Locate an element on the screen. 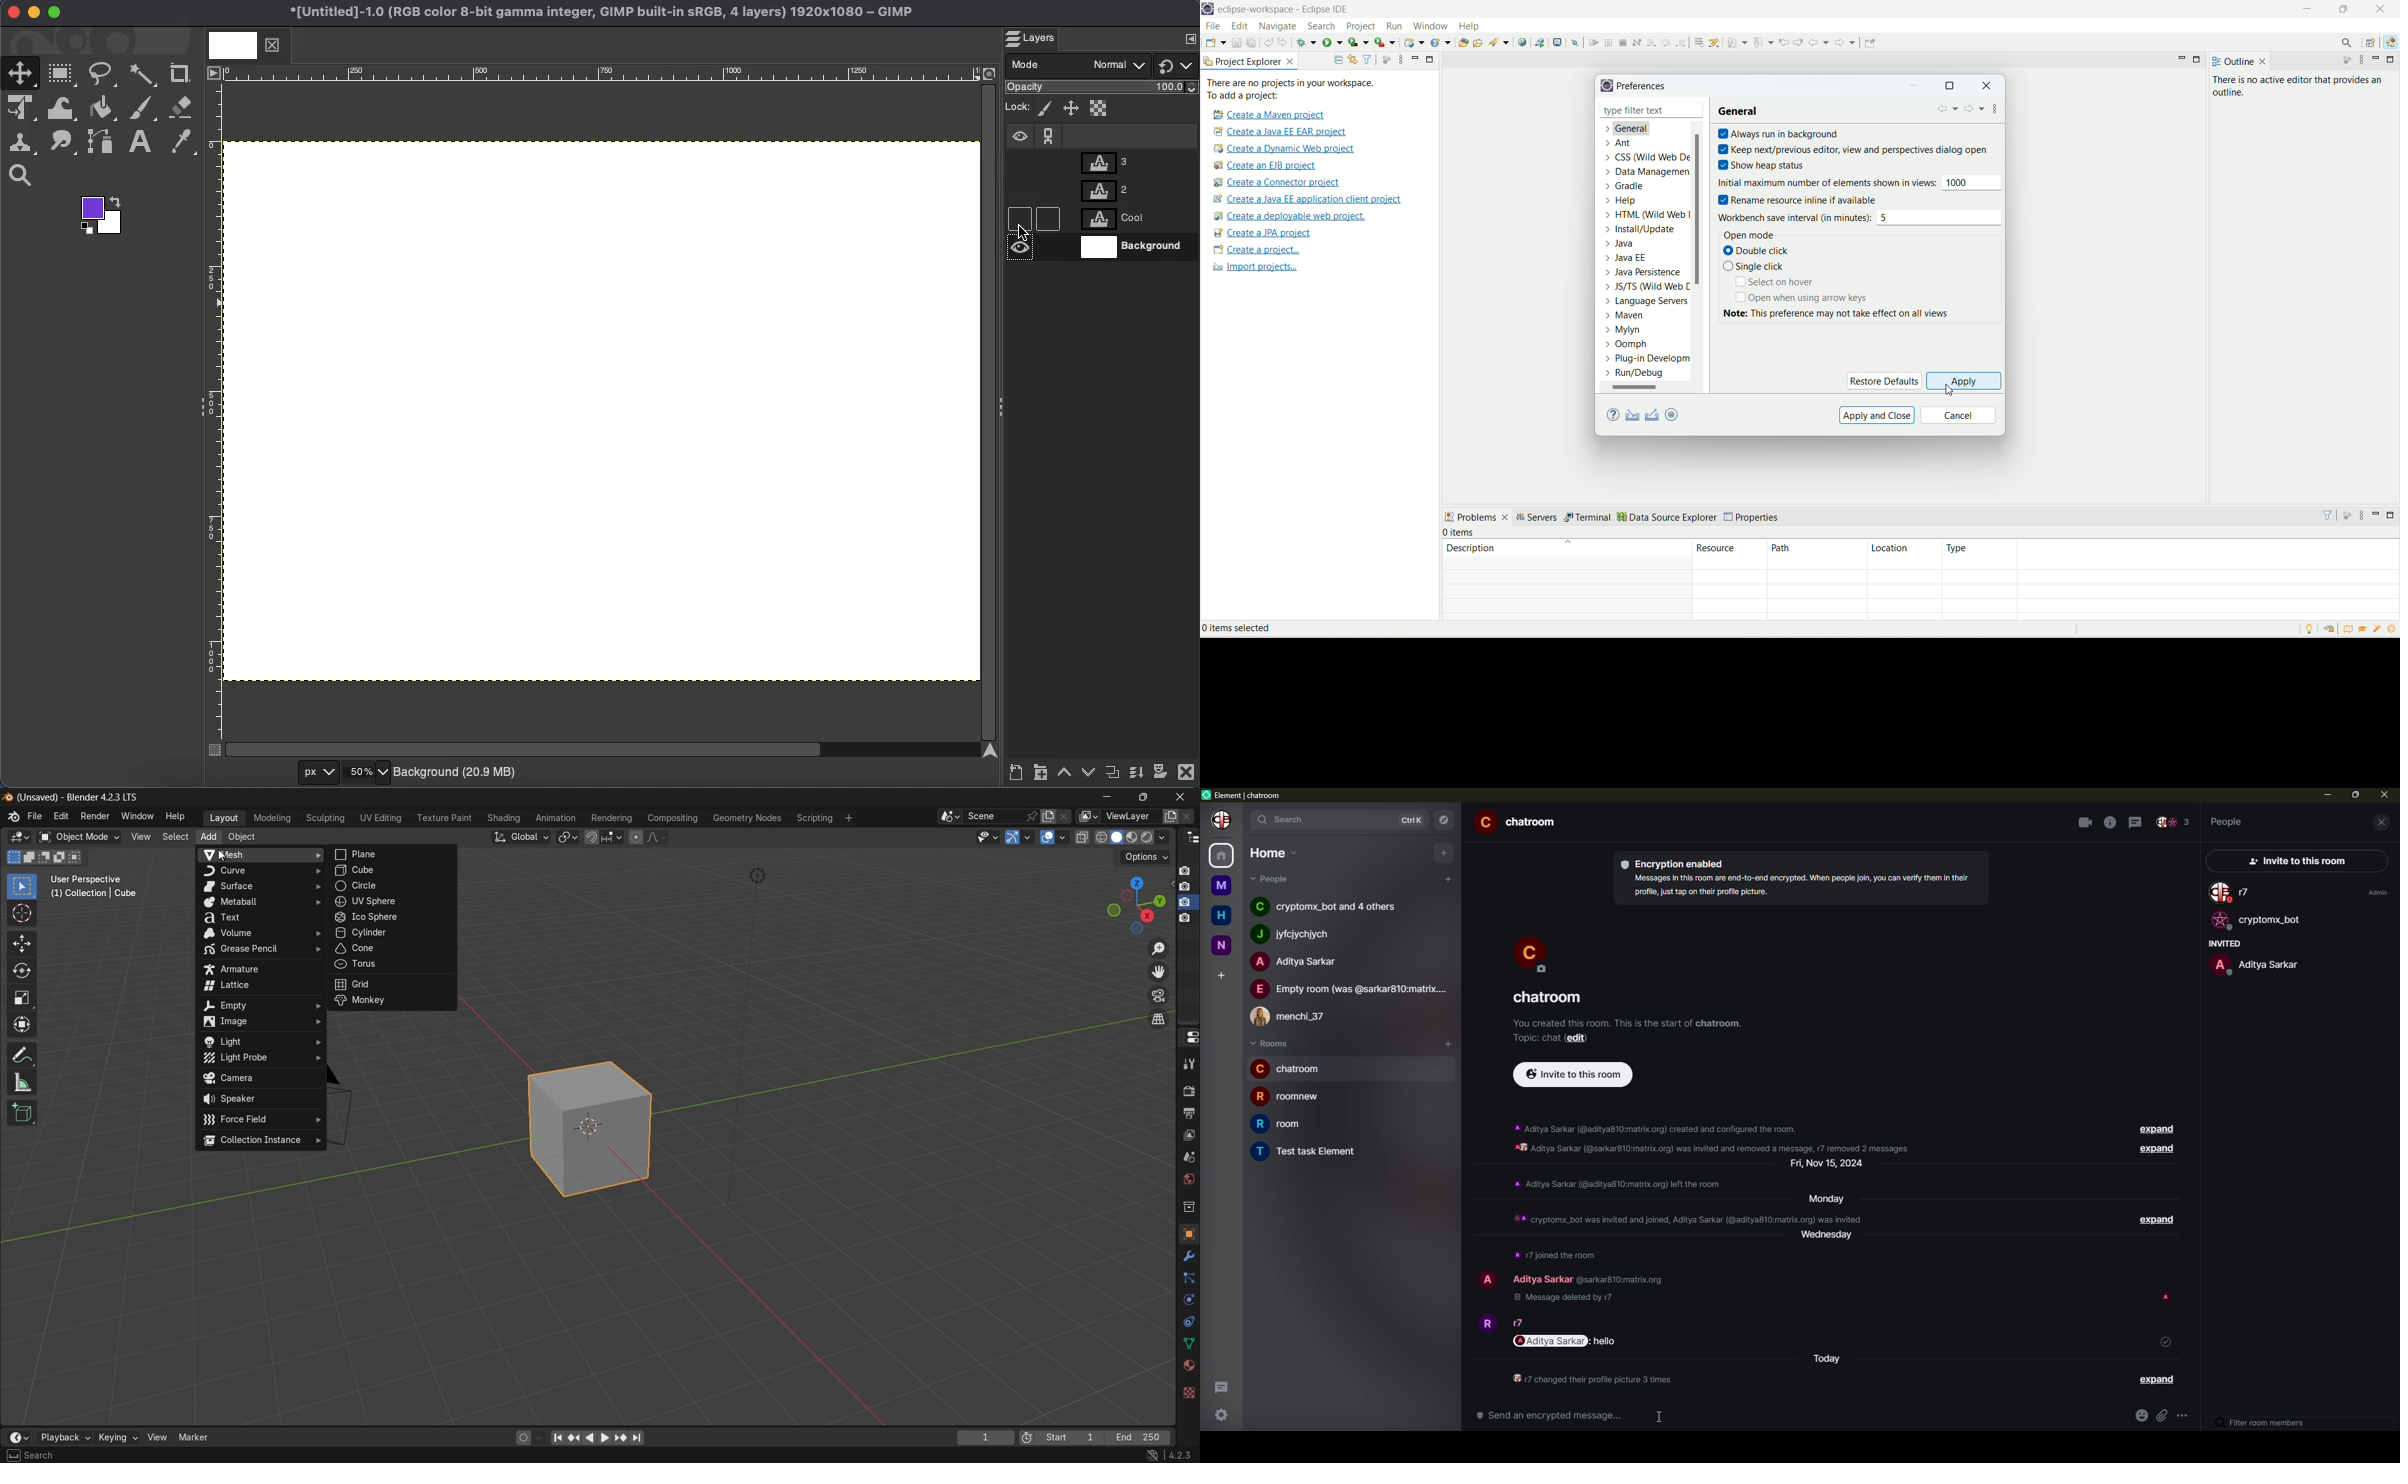 This screenshot has height=1484, width=2408. auto keyframe is located at coordinates (538, 1438).